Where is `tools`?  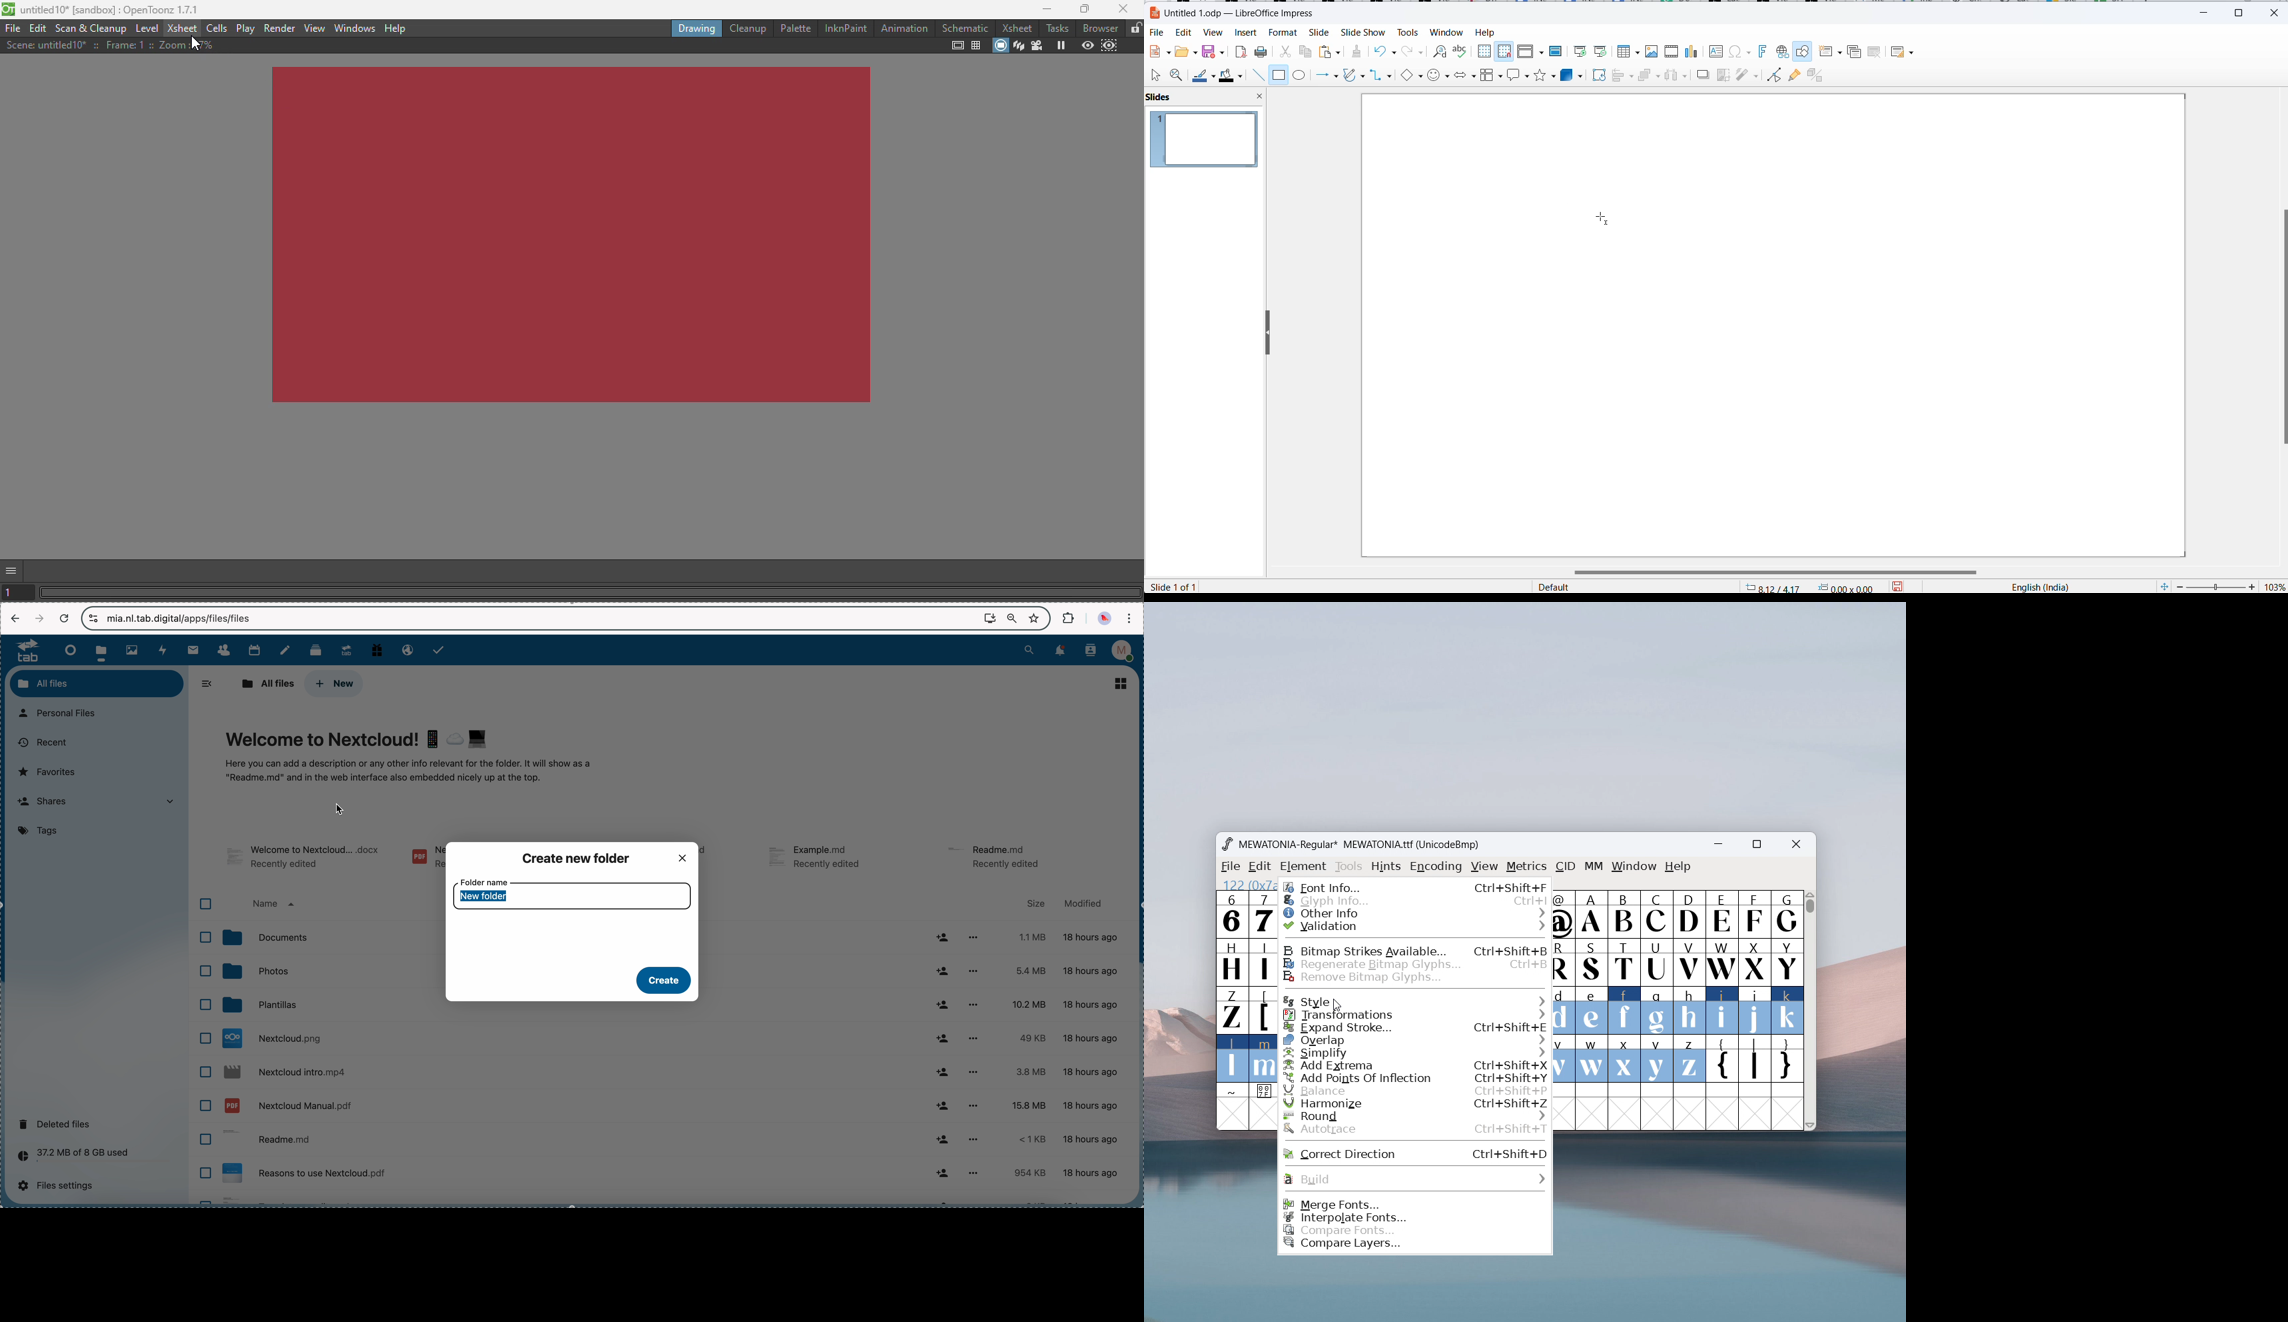
tools is located at coordinates (1349, 867).